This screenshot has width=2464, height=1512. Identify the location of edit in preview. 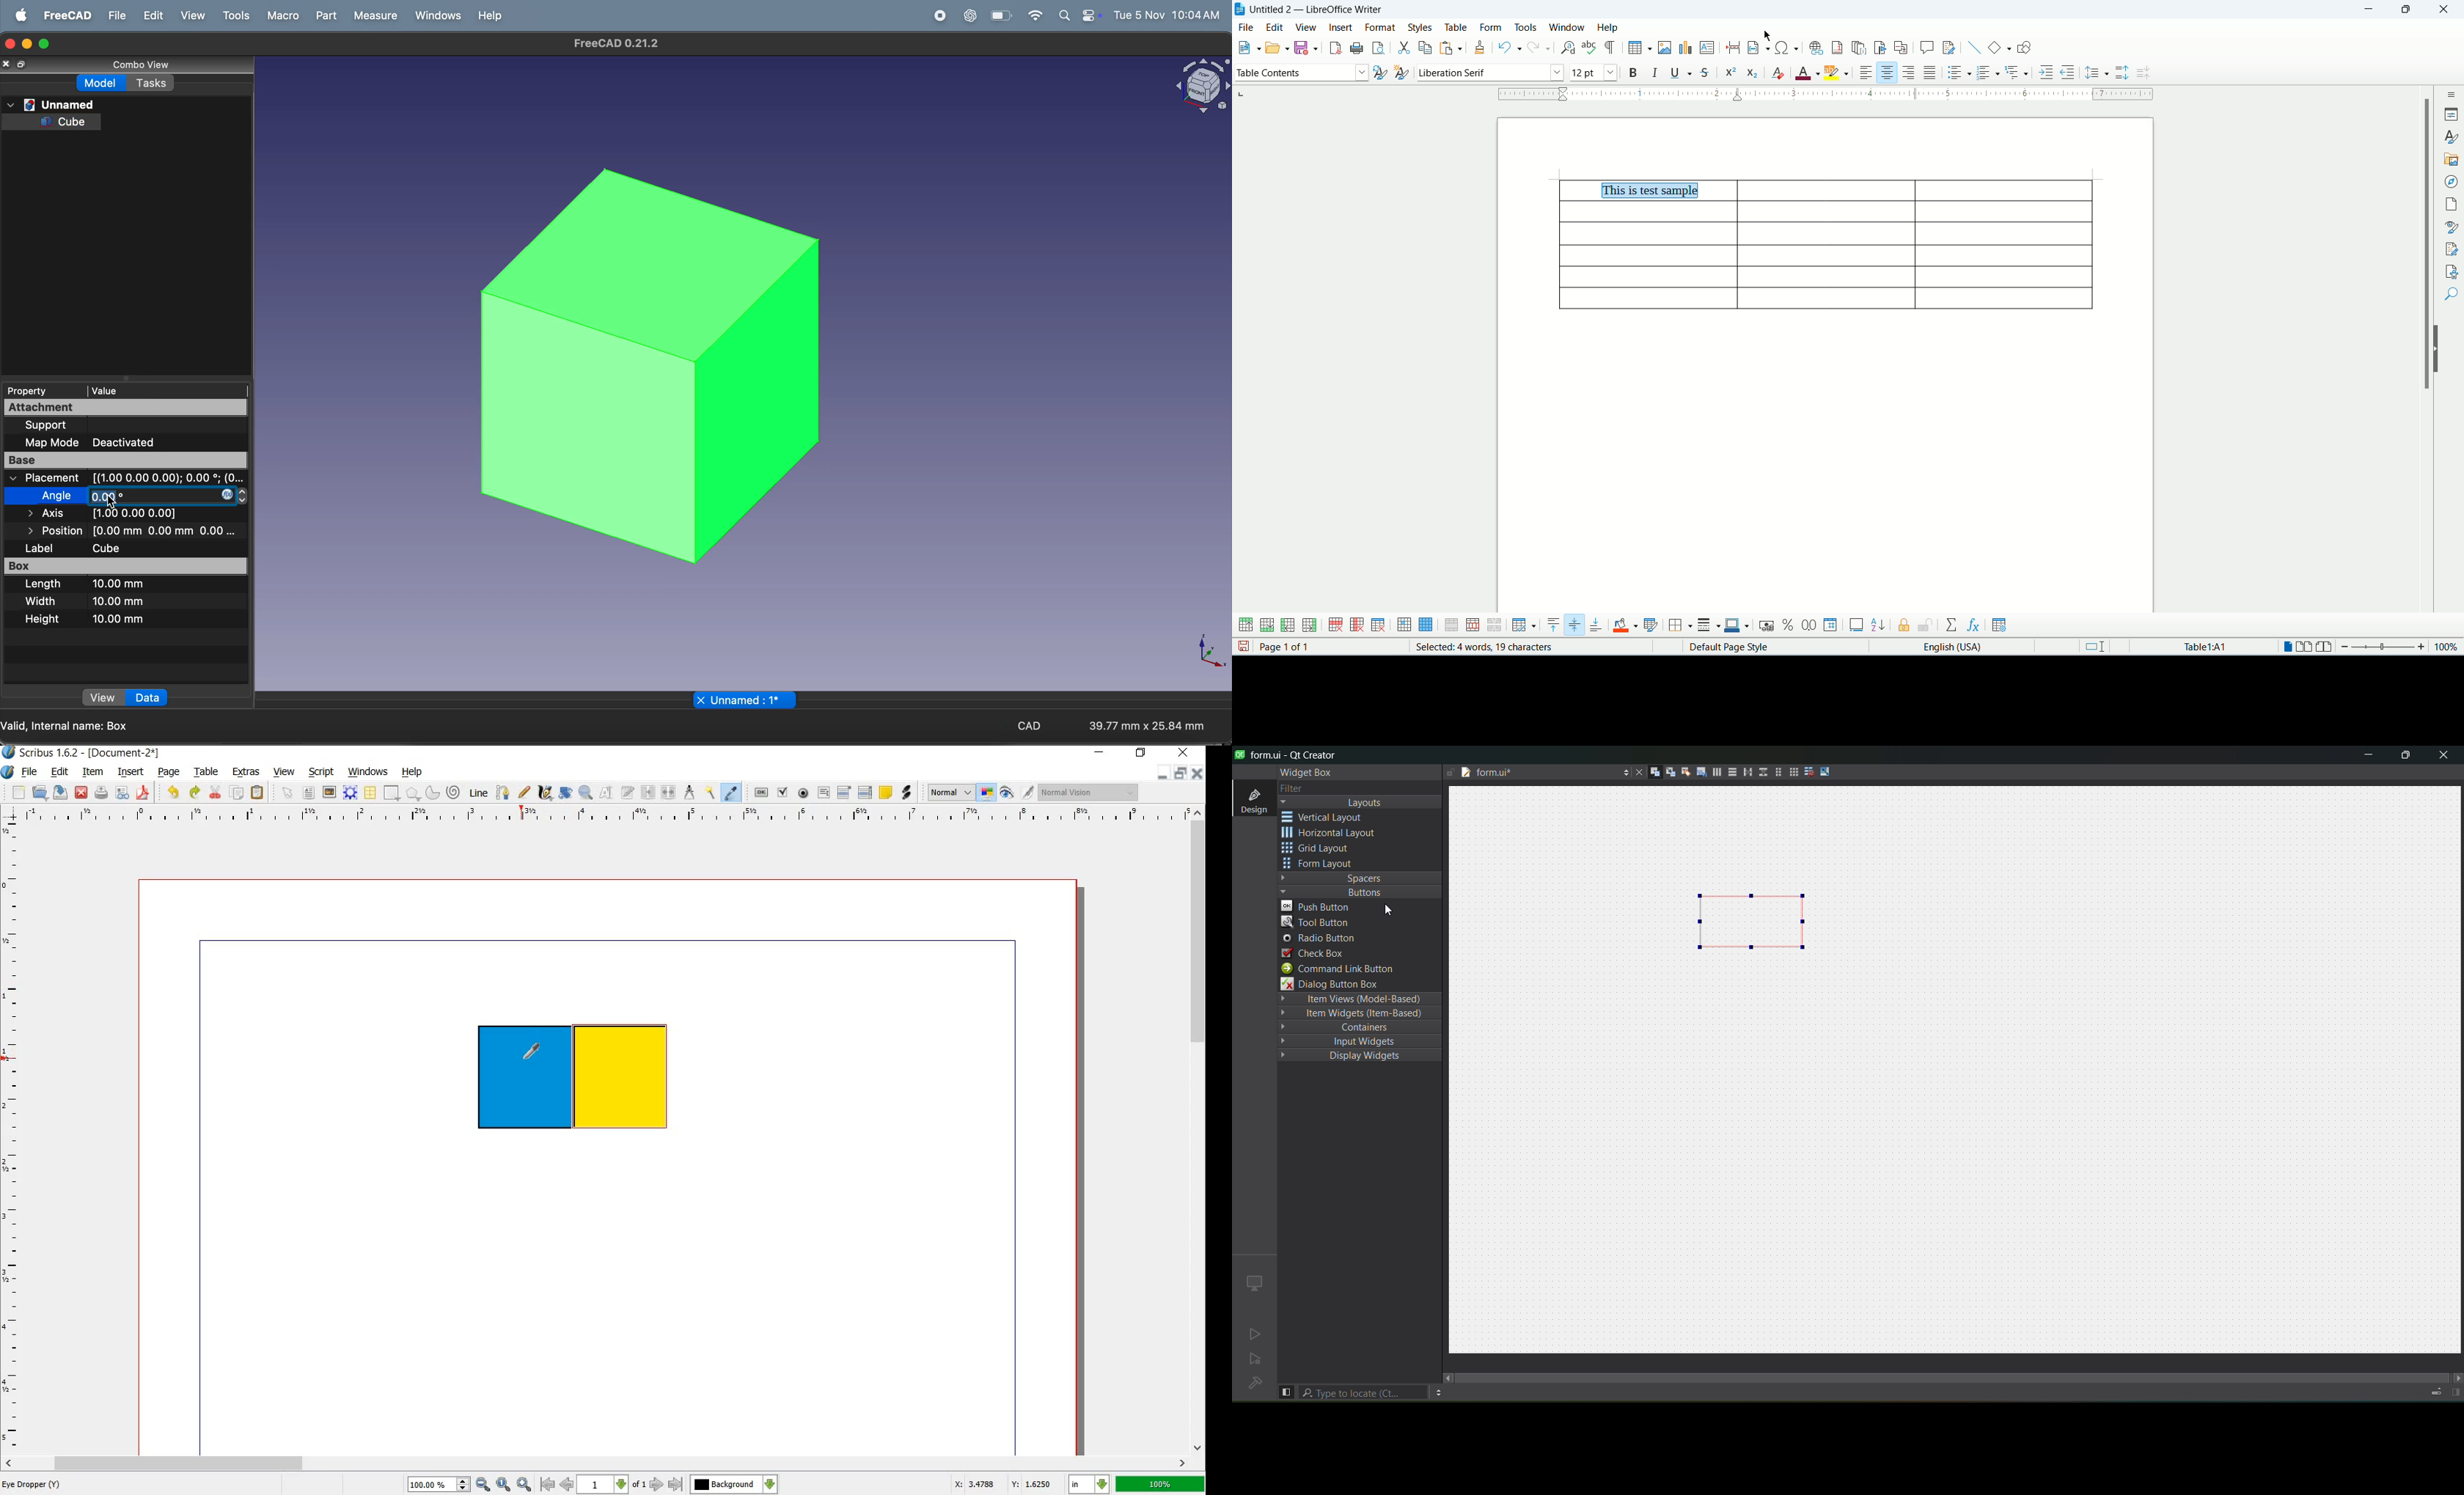
(1027, 792).